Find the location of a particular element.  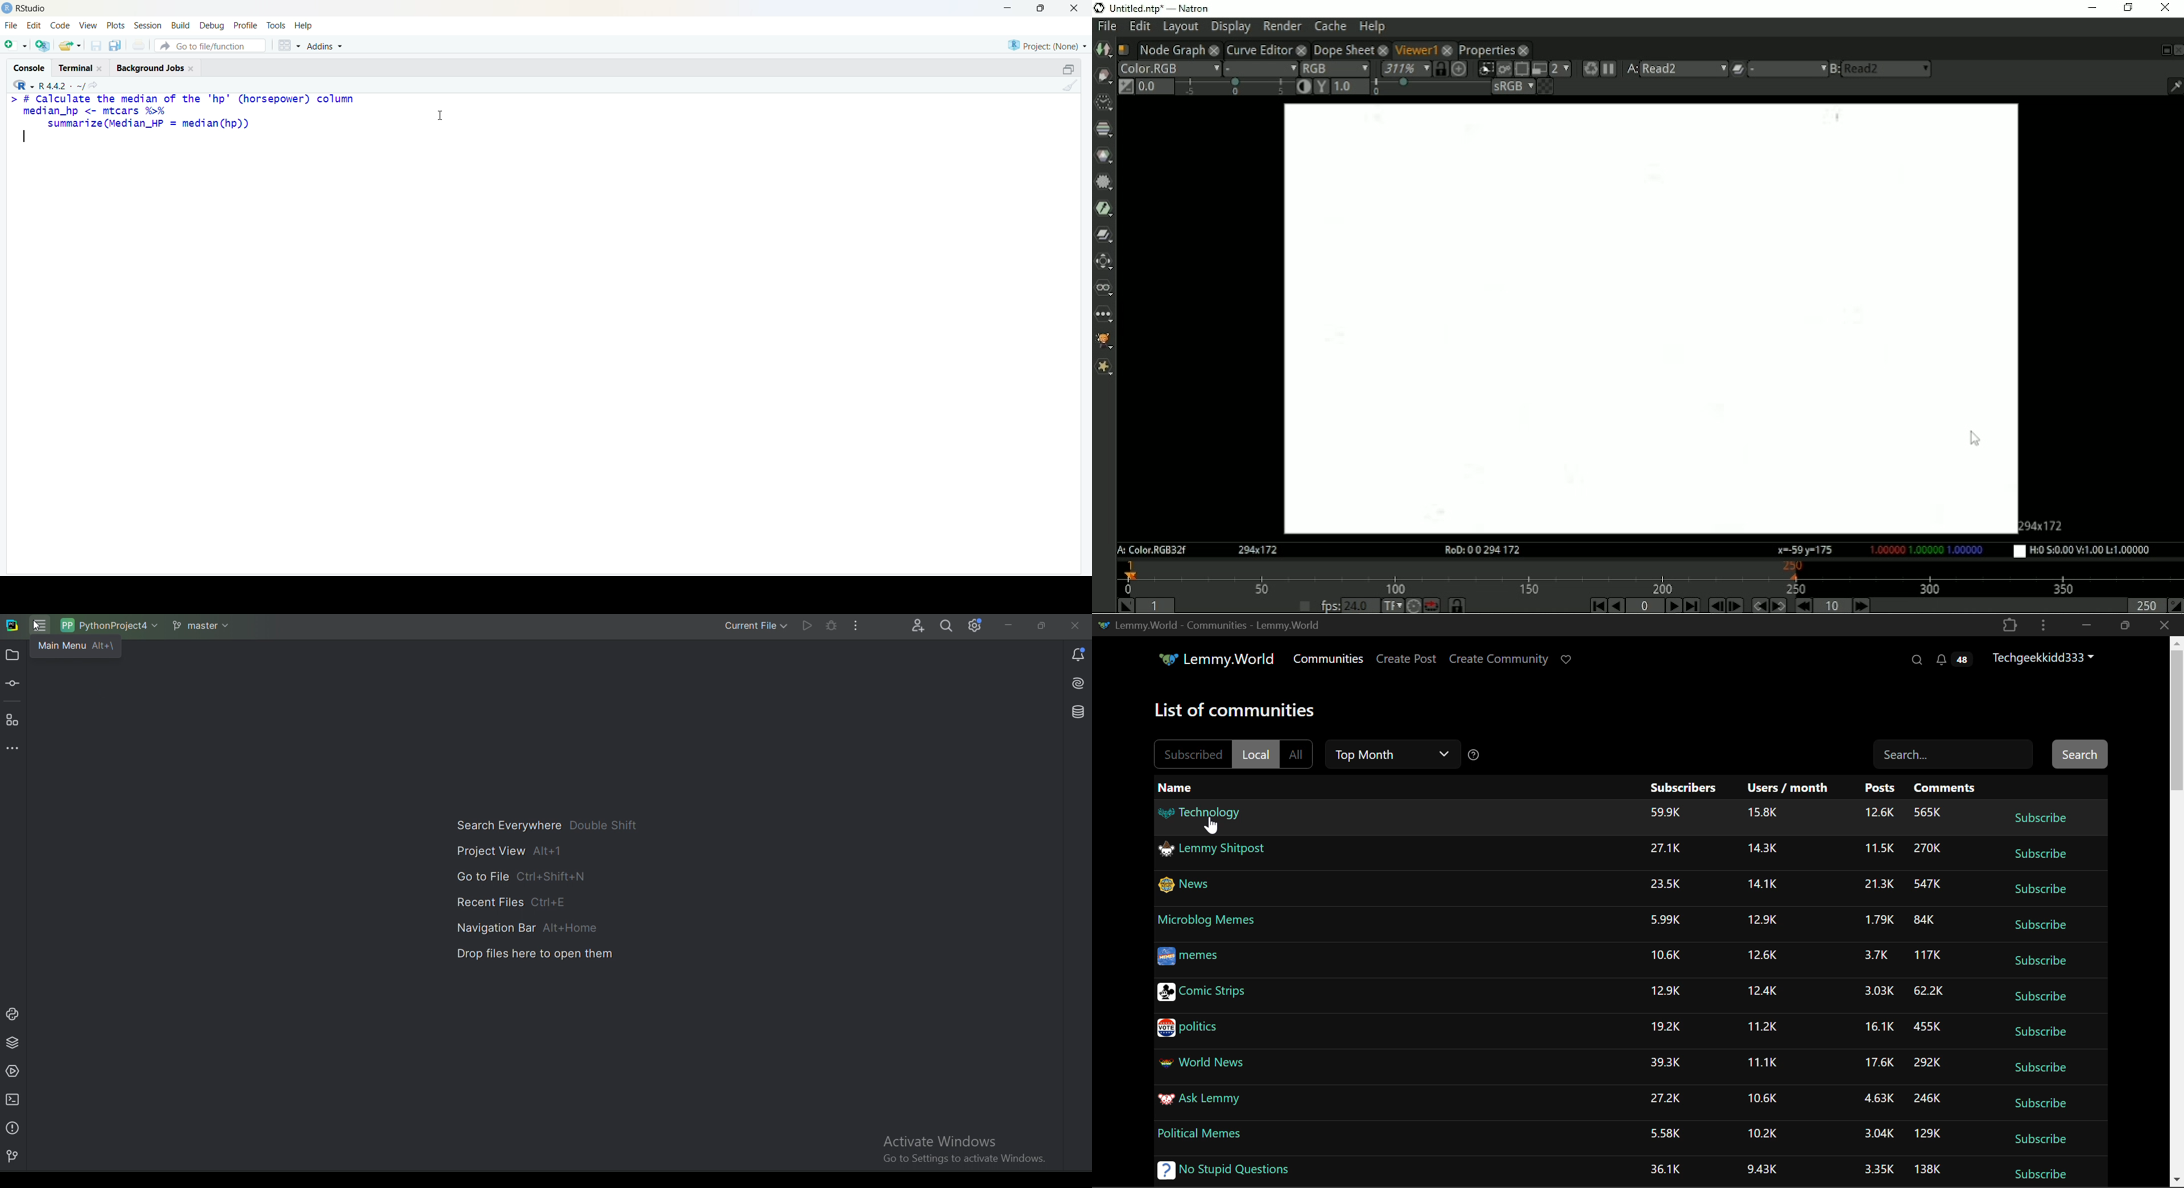

share folder as is located at coordinates (71, 46).